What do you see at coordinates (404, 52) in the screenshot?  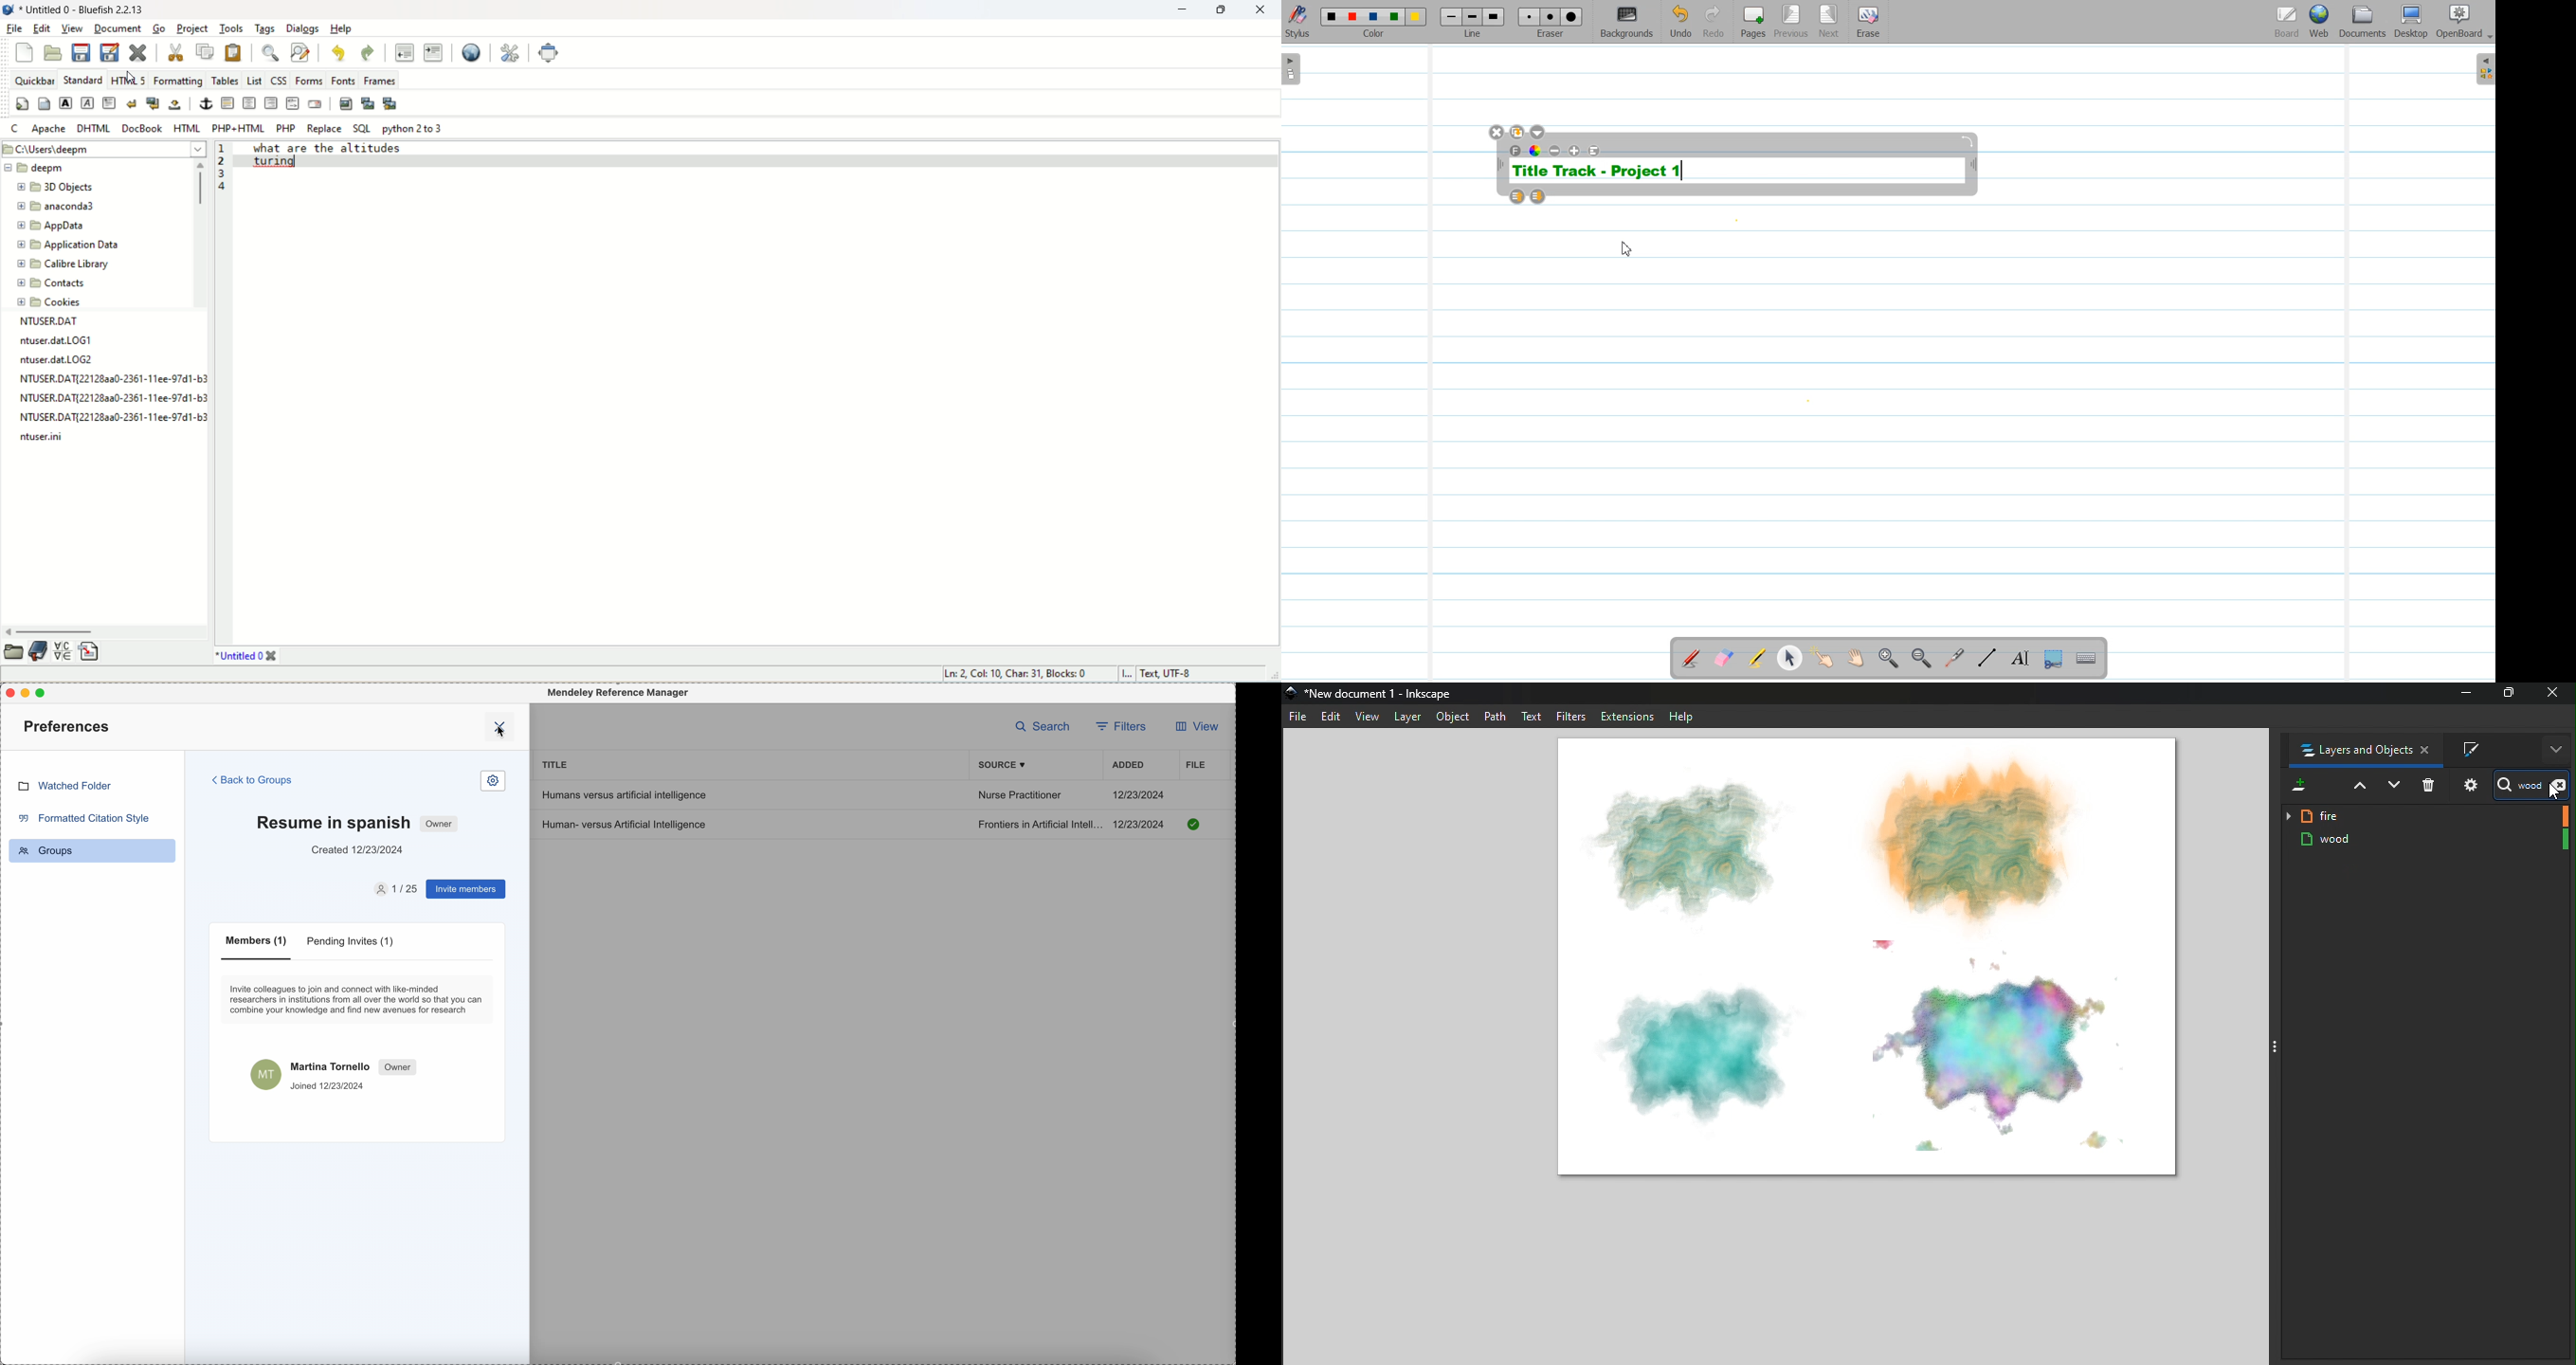 I see `unindent` at bounding box center [404, 52].